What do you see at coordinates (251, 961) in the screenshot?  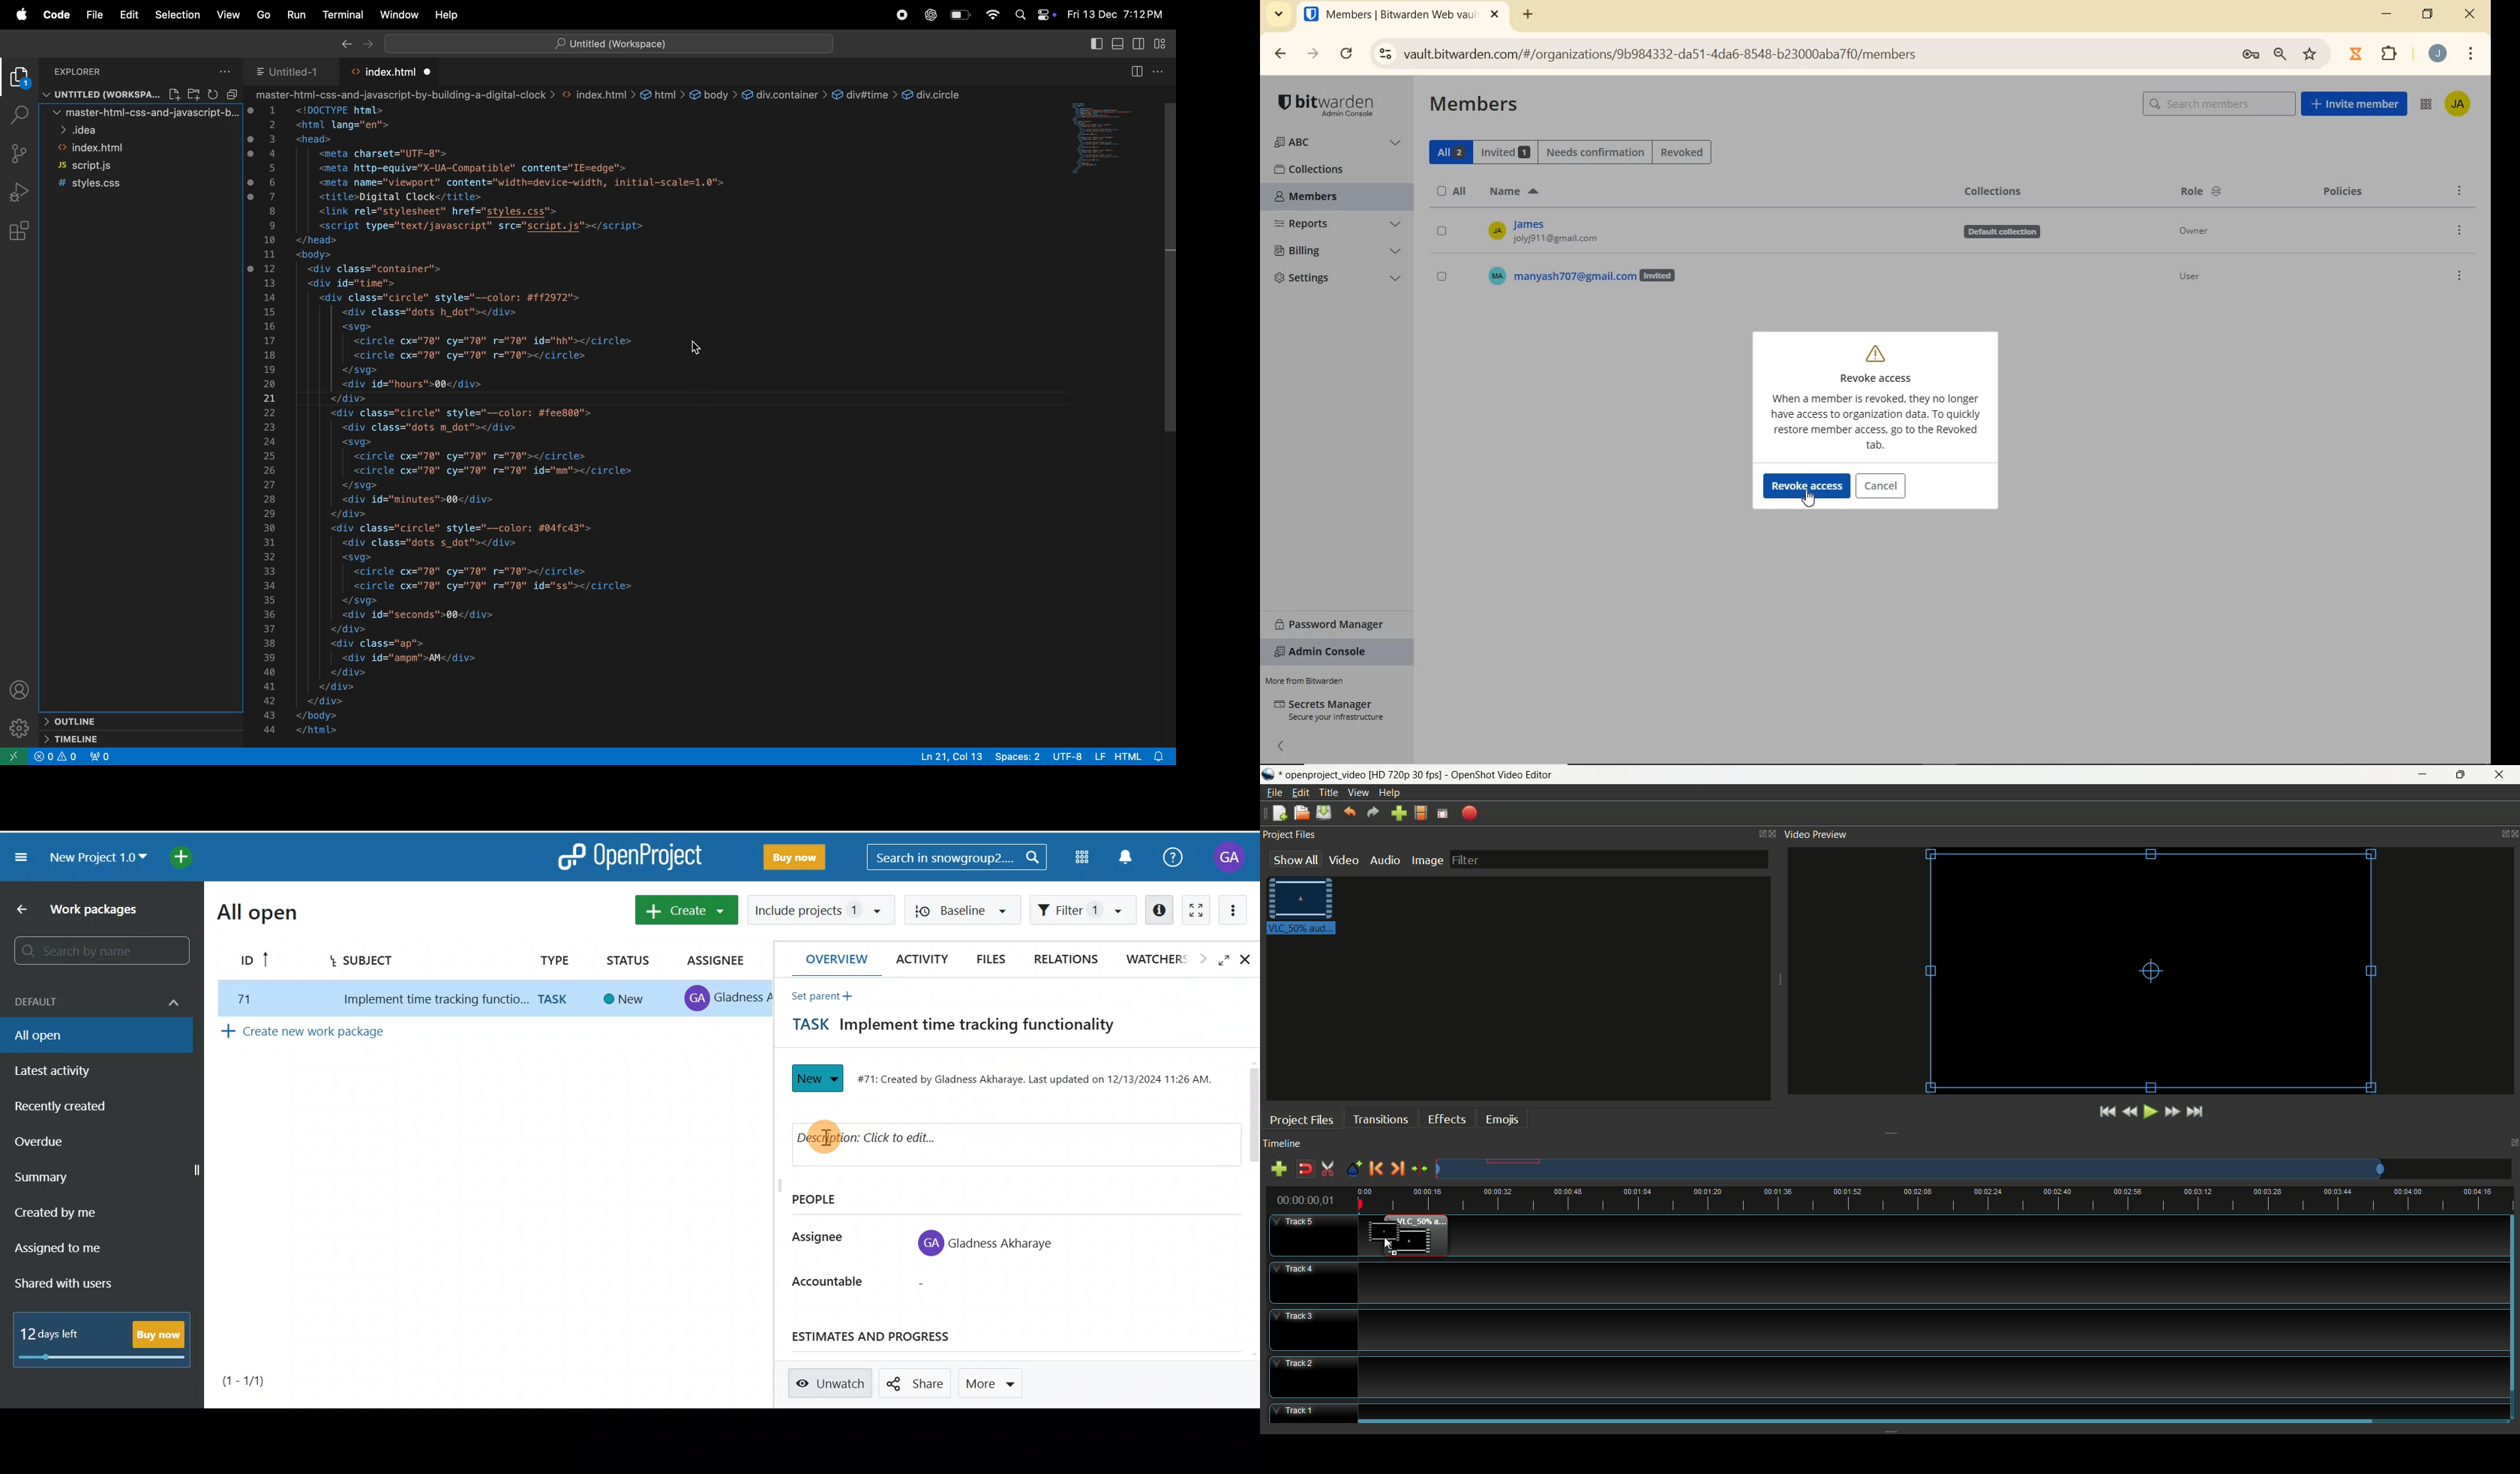 I see `ID` at bounding box center [251, 961].